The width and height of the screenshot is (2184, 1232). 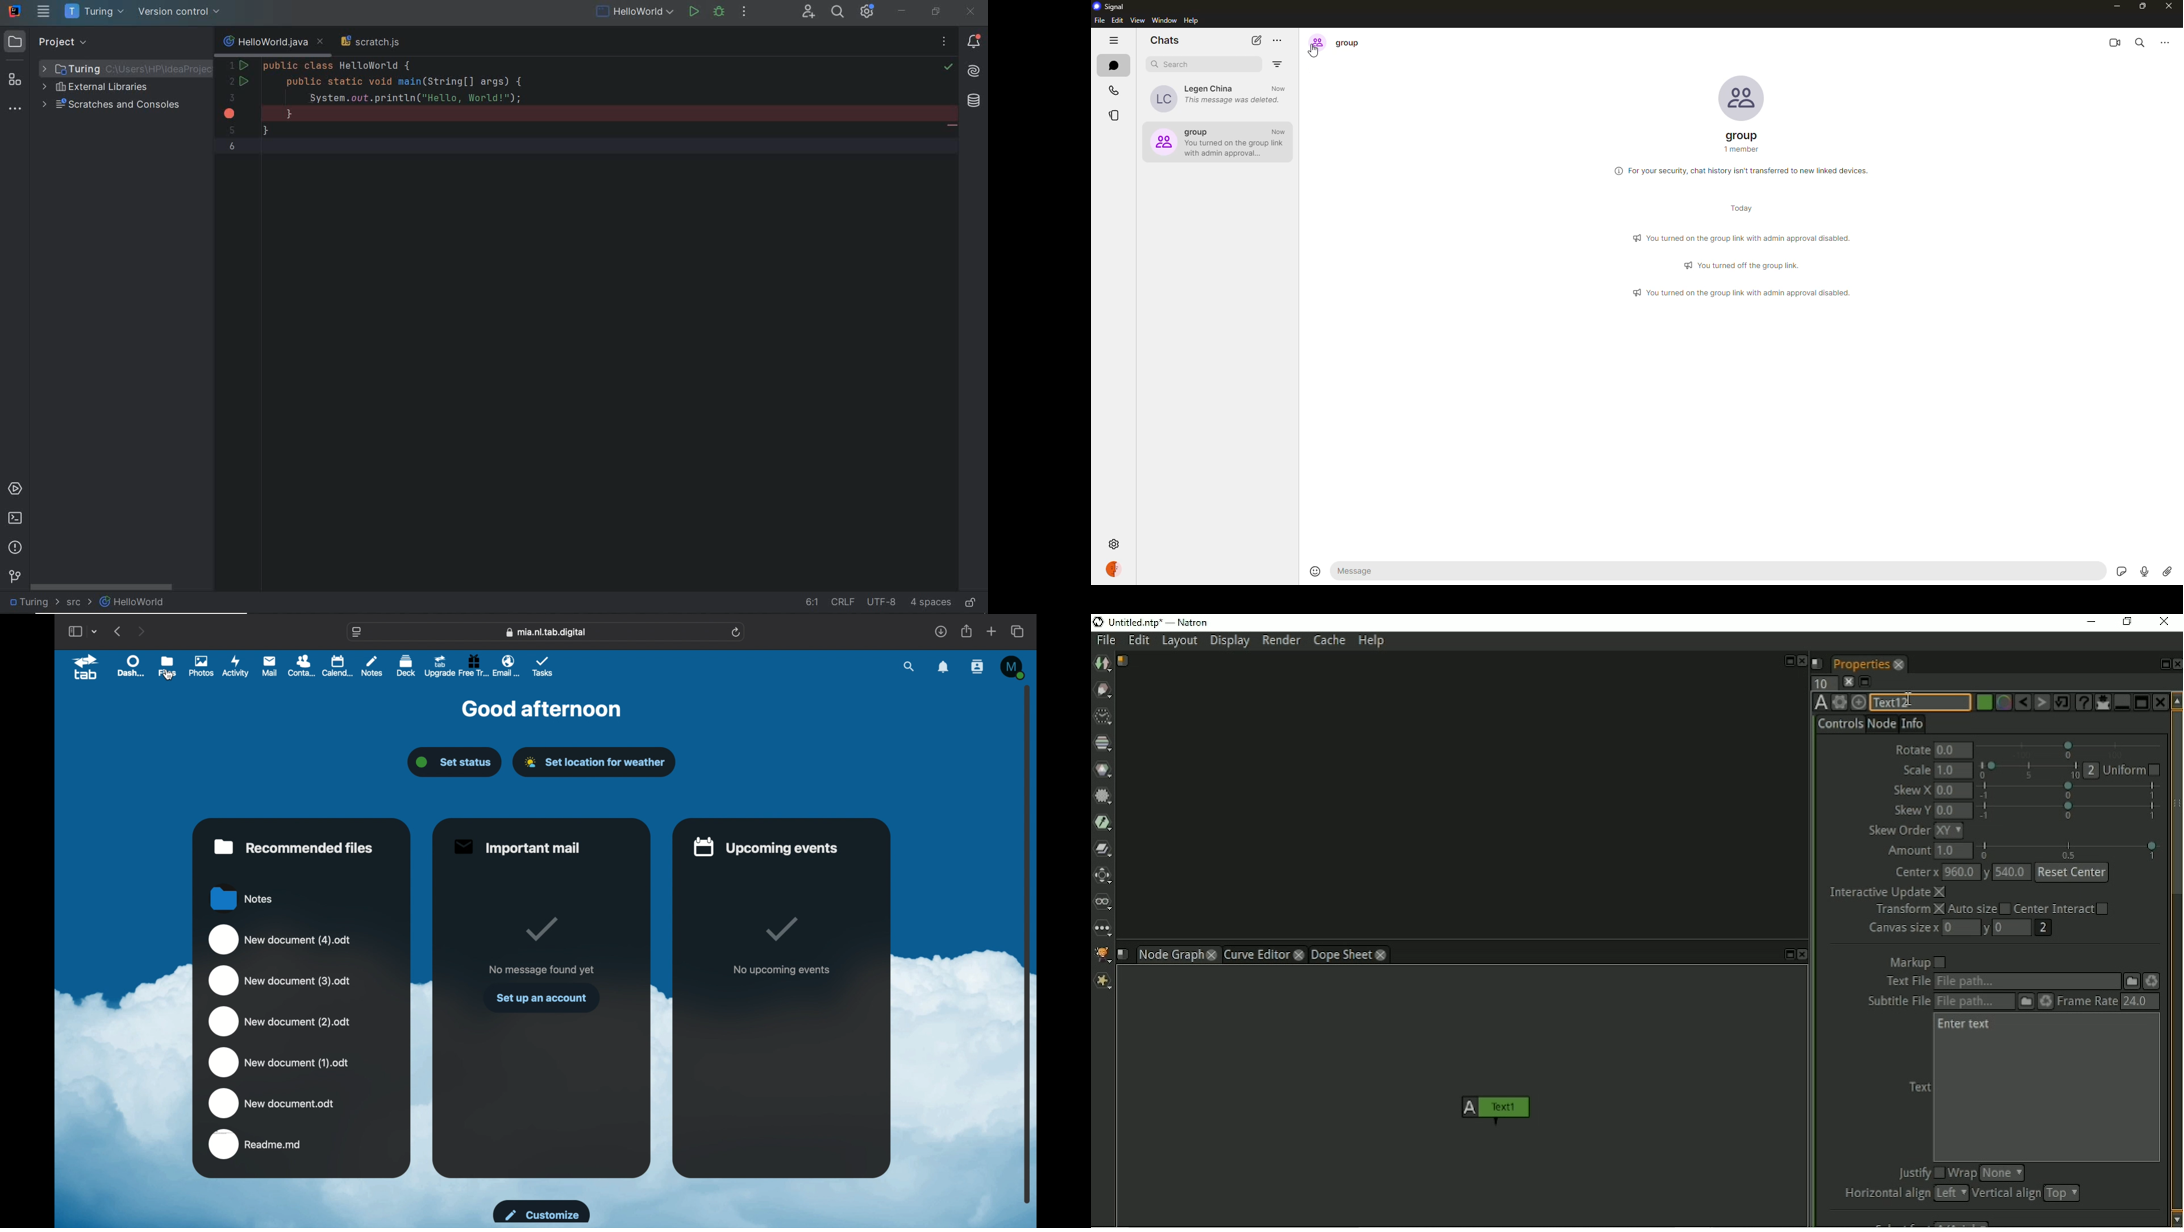 I want to click on new document, so click(x=280, y=1021).